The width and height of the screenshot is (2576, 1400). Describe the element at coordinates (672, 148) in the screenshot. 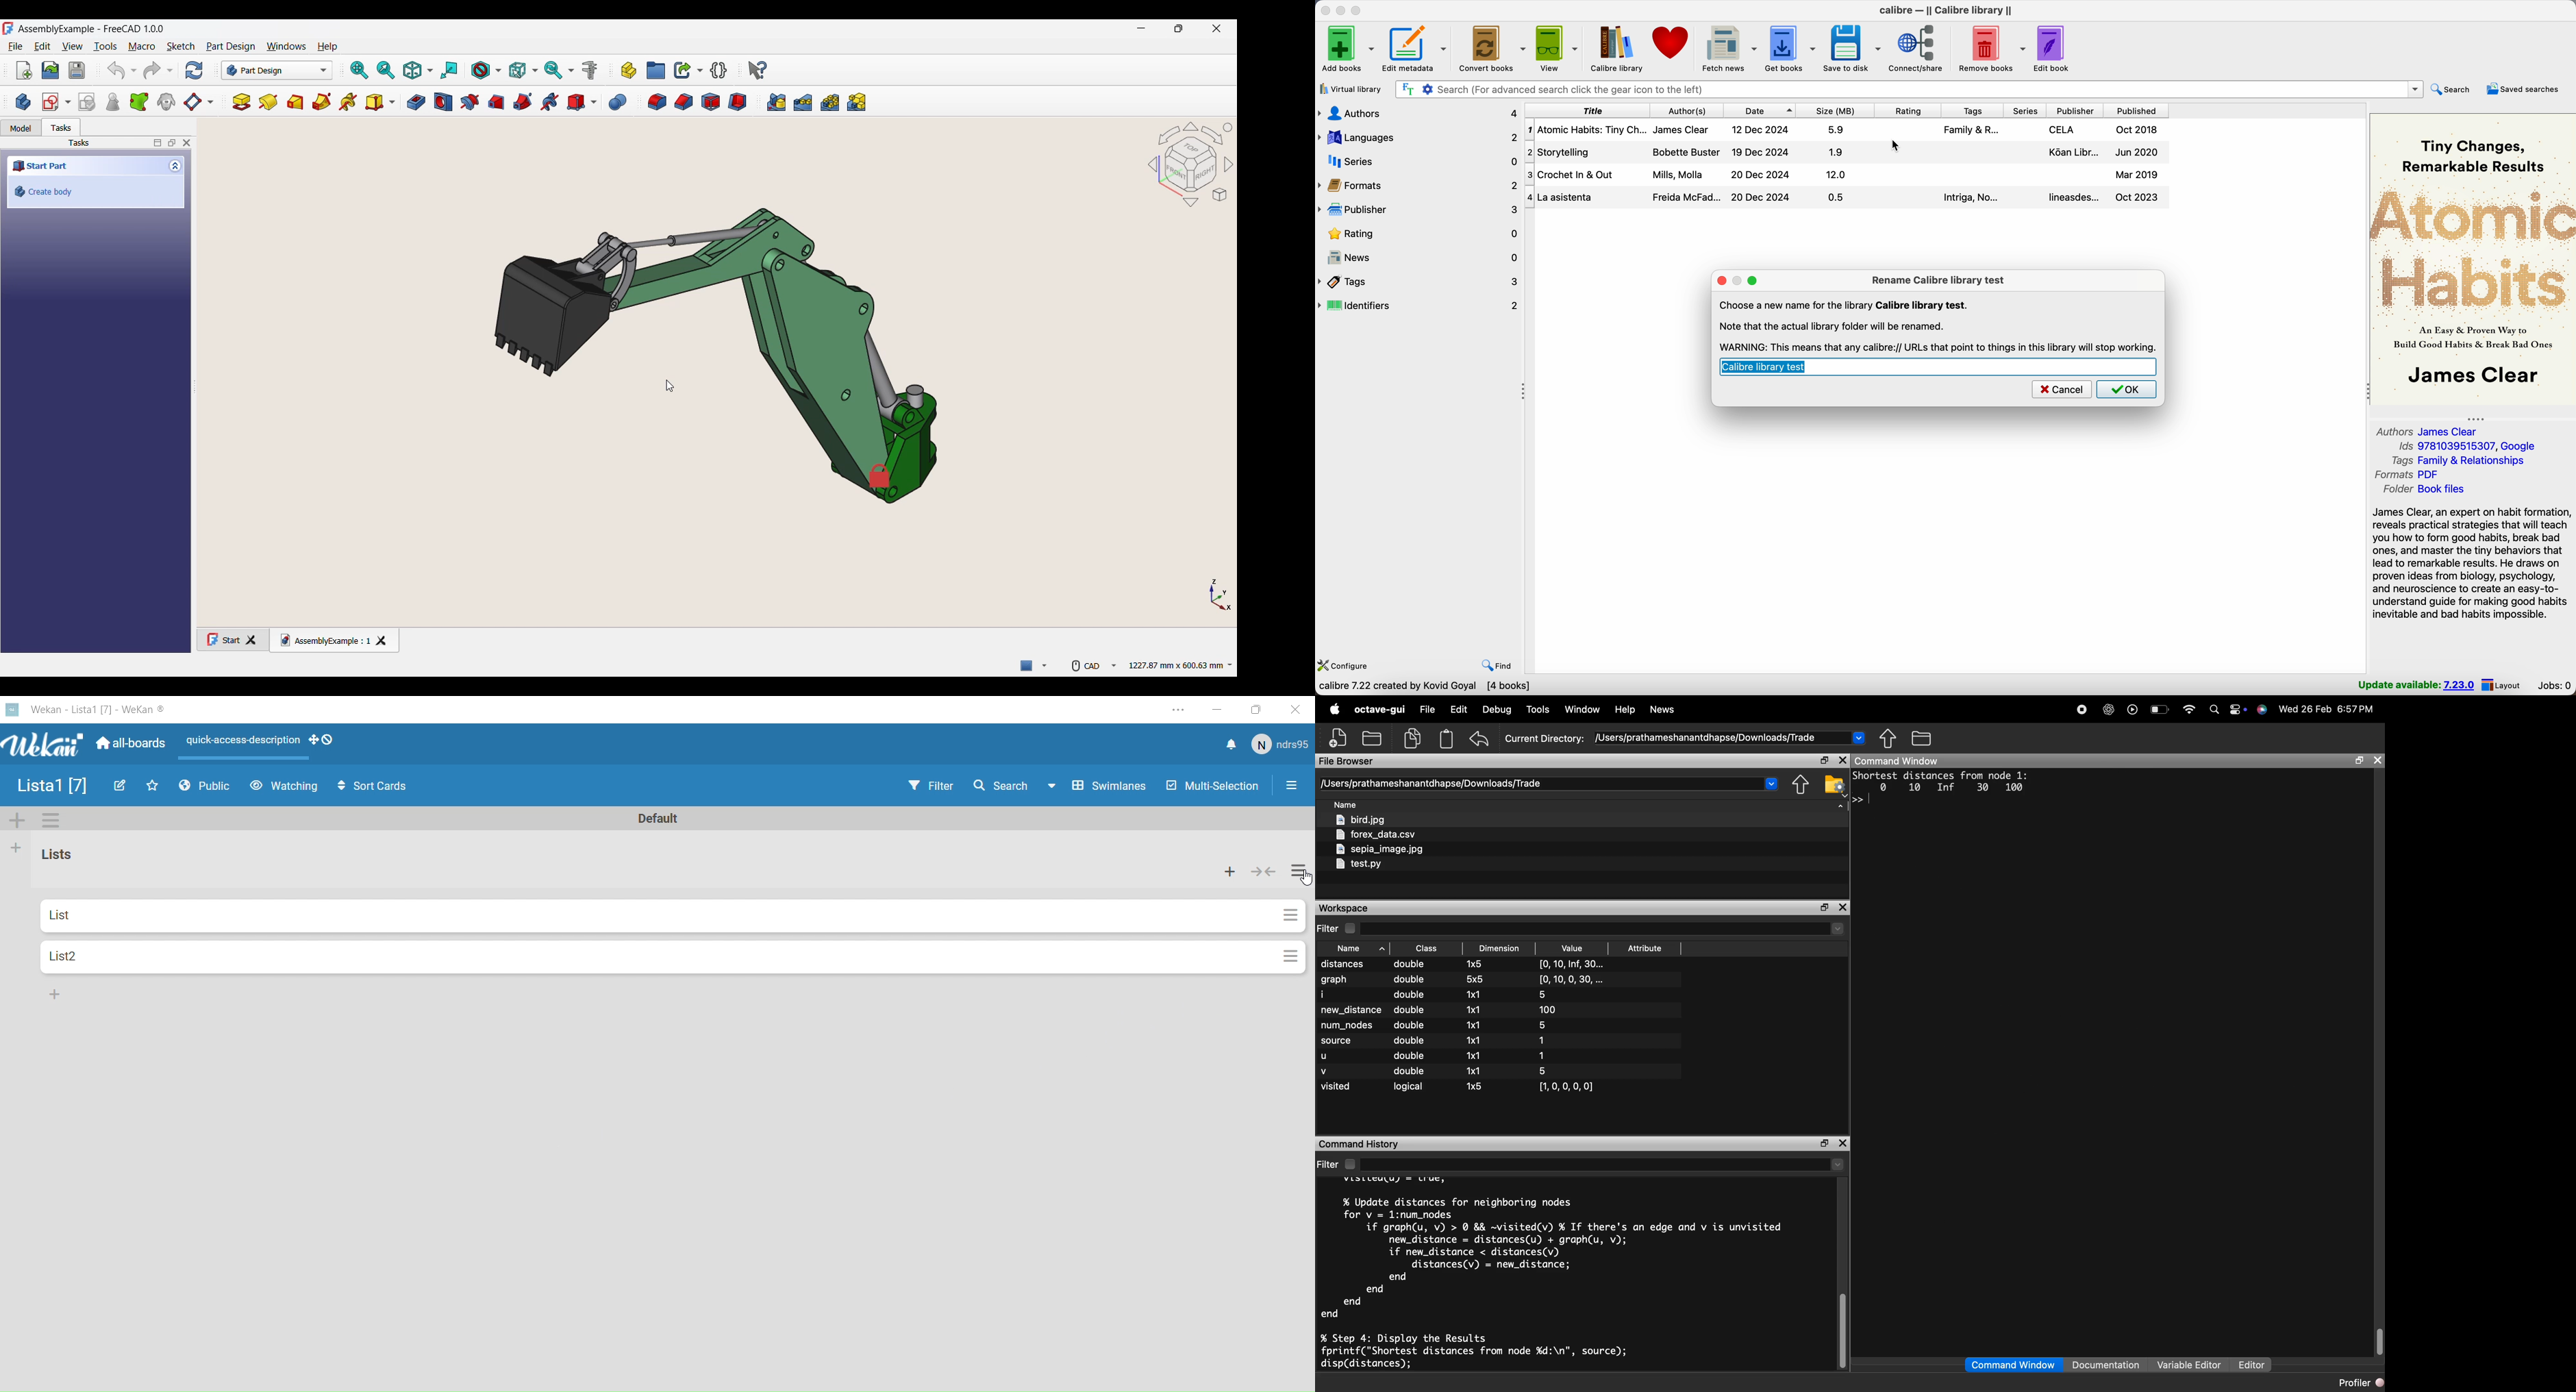

I see `Interface reset to default` at that location.